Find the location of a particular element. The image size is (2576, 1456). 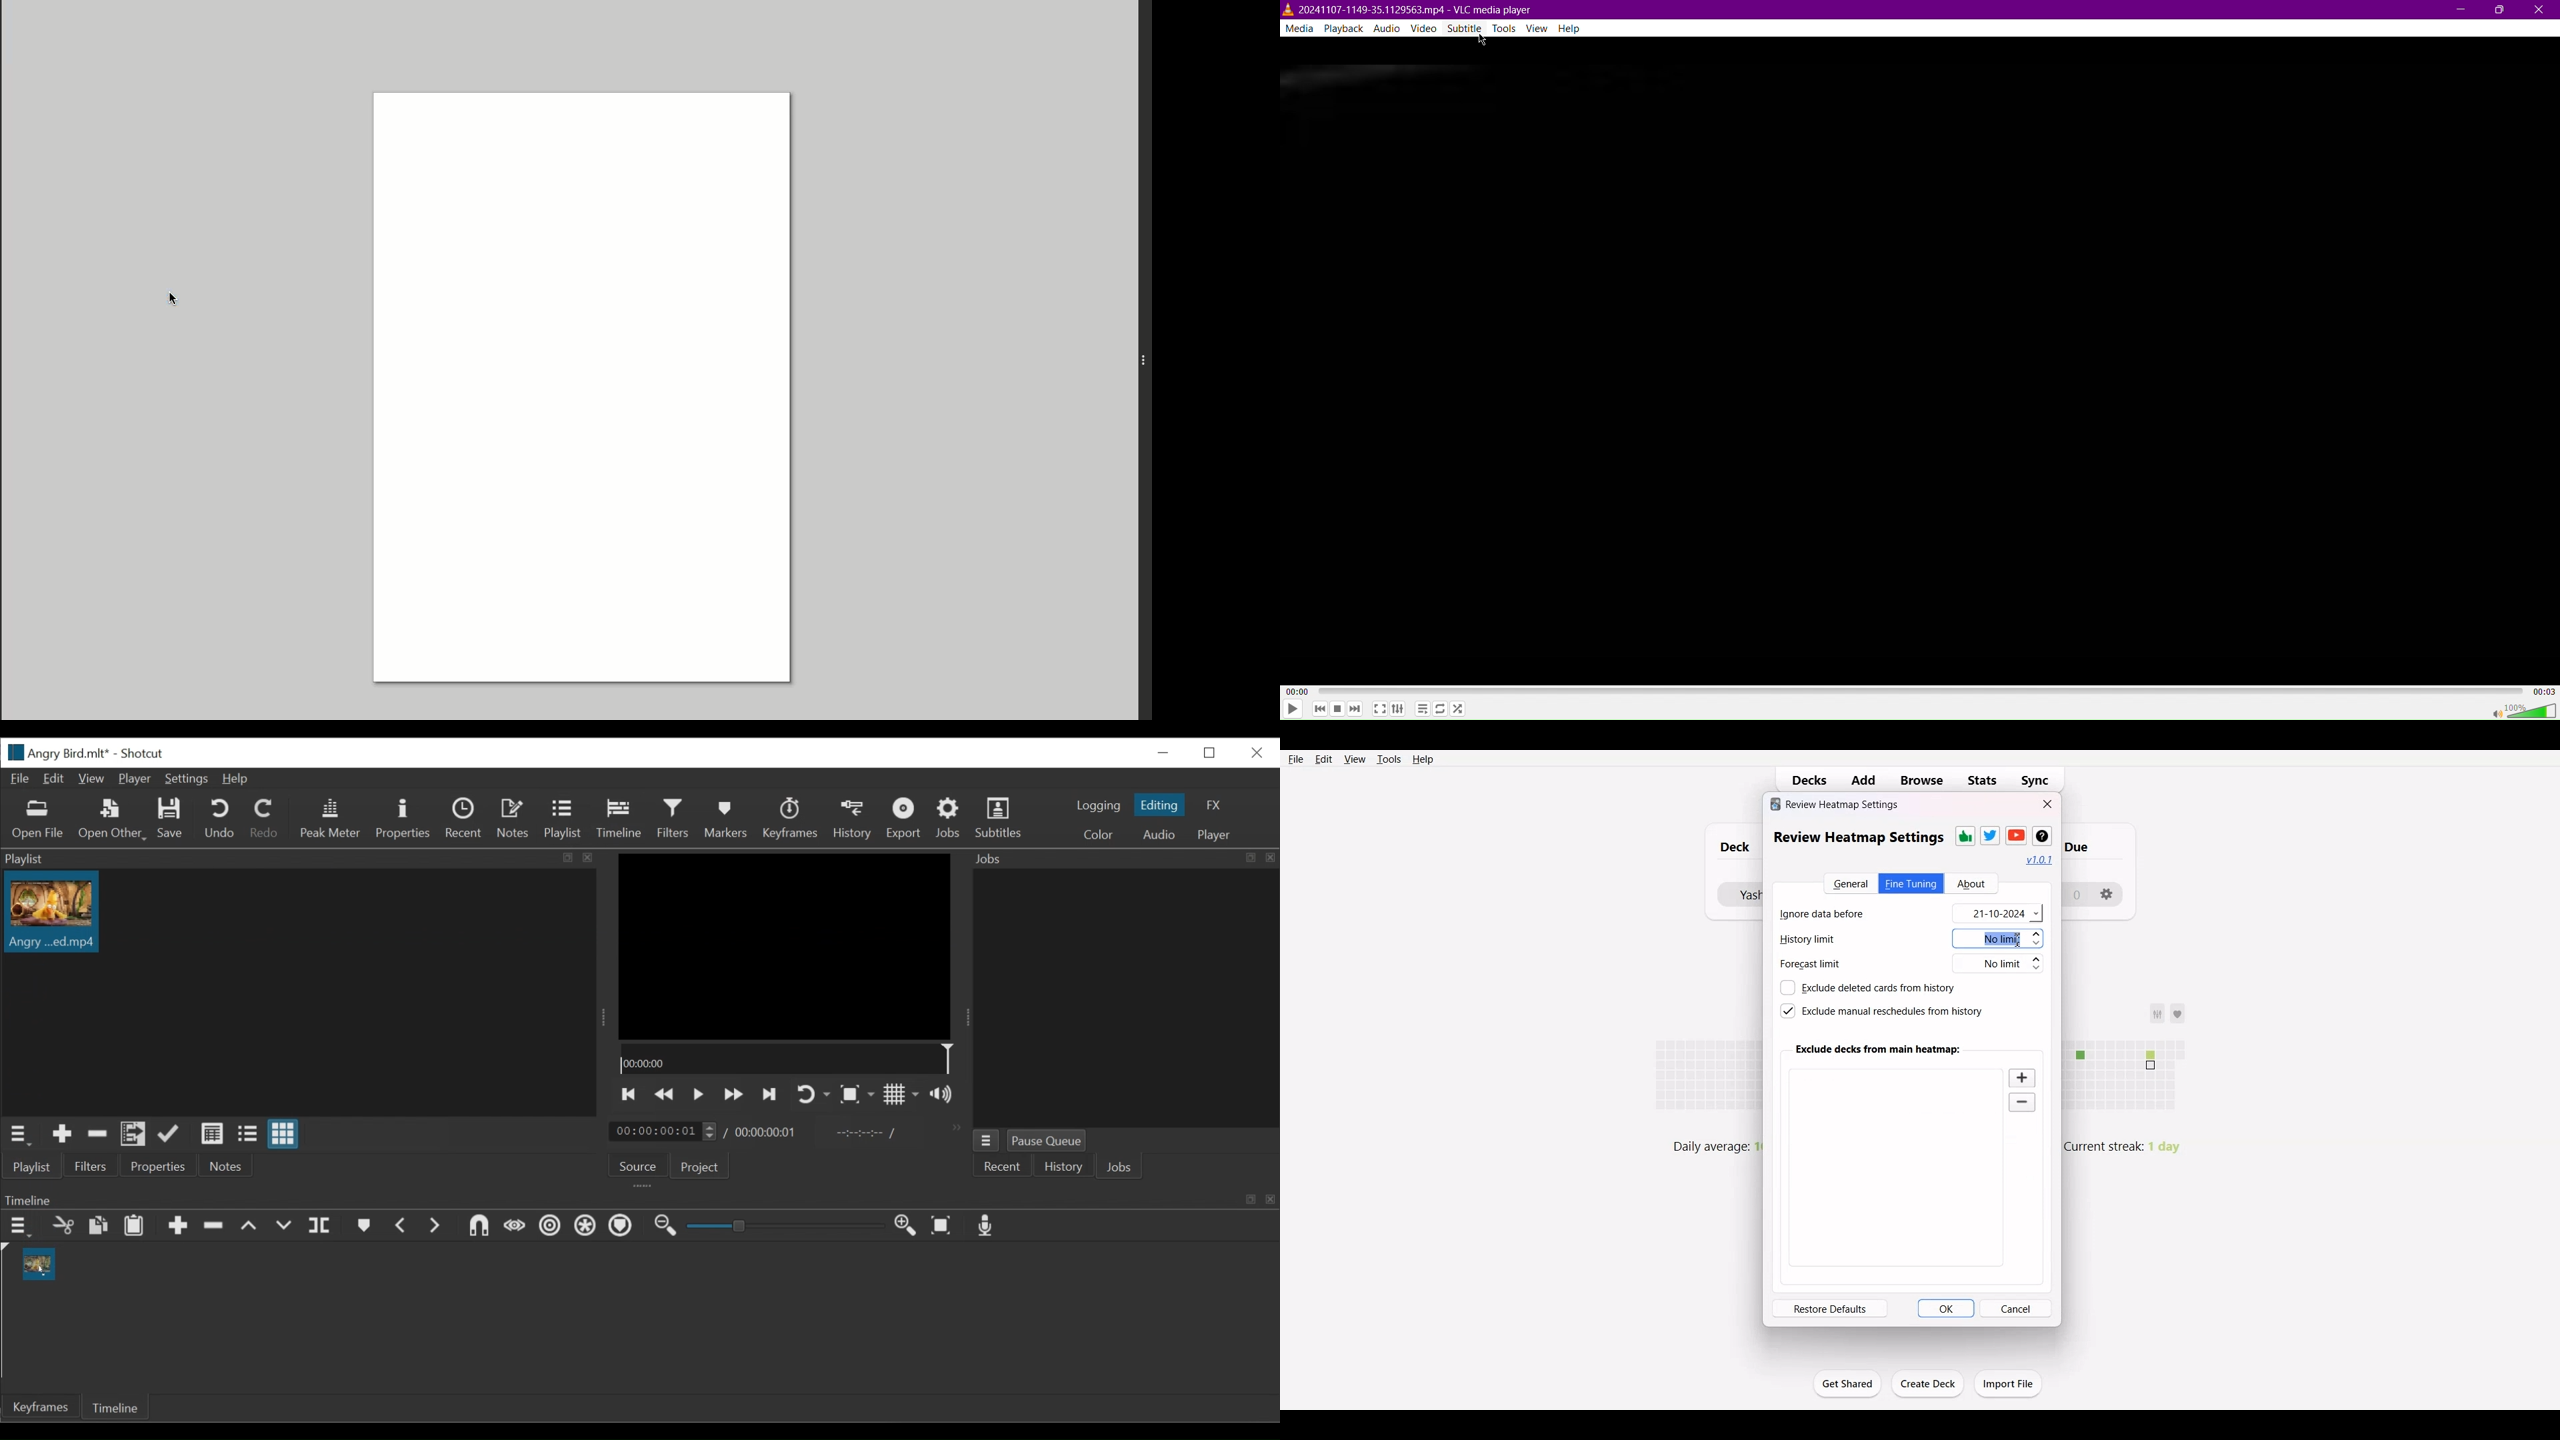

Peak Meter is located at coordinates (329, 818).